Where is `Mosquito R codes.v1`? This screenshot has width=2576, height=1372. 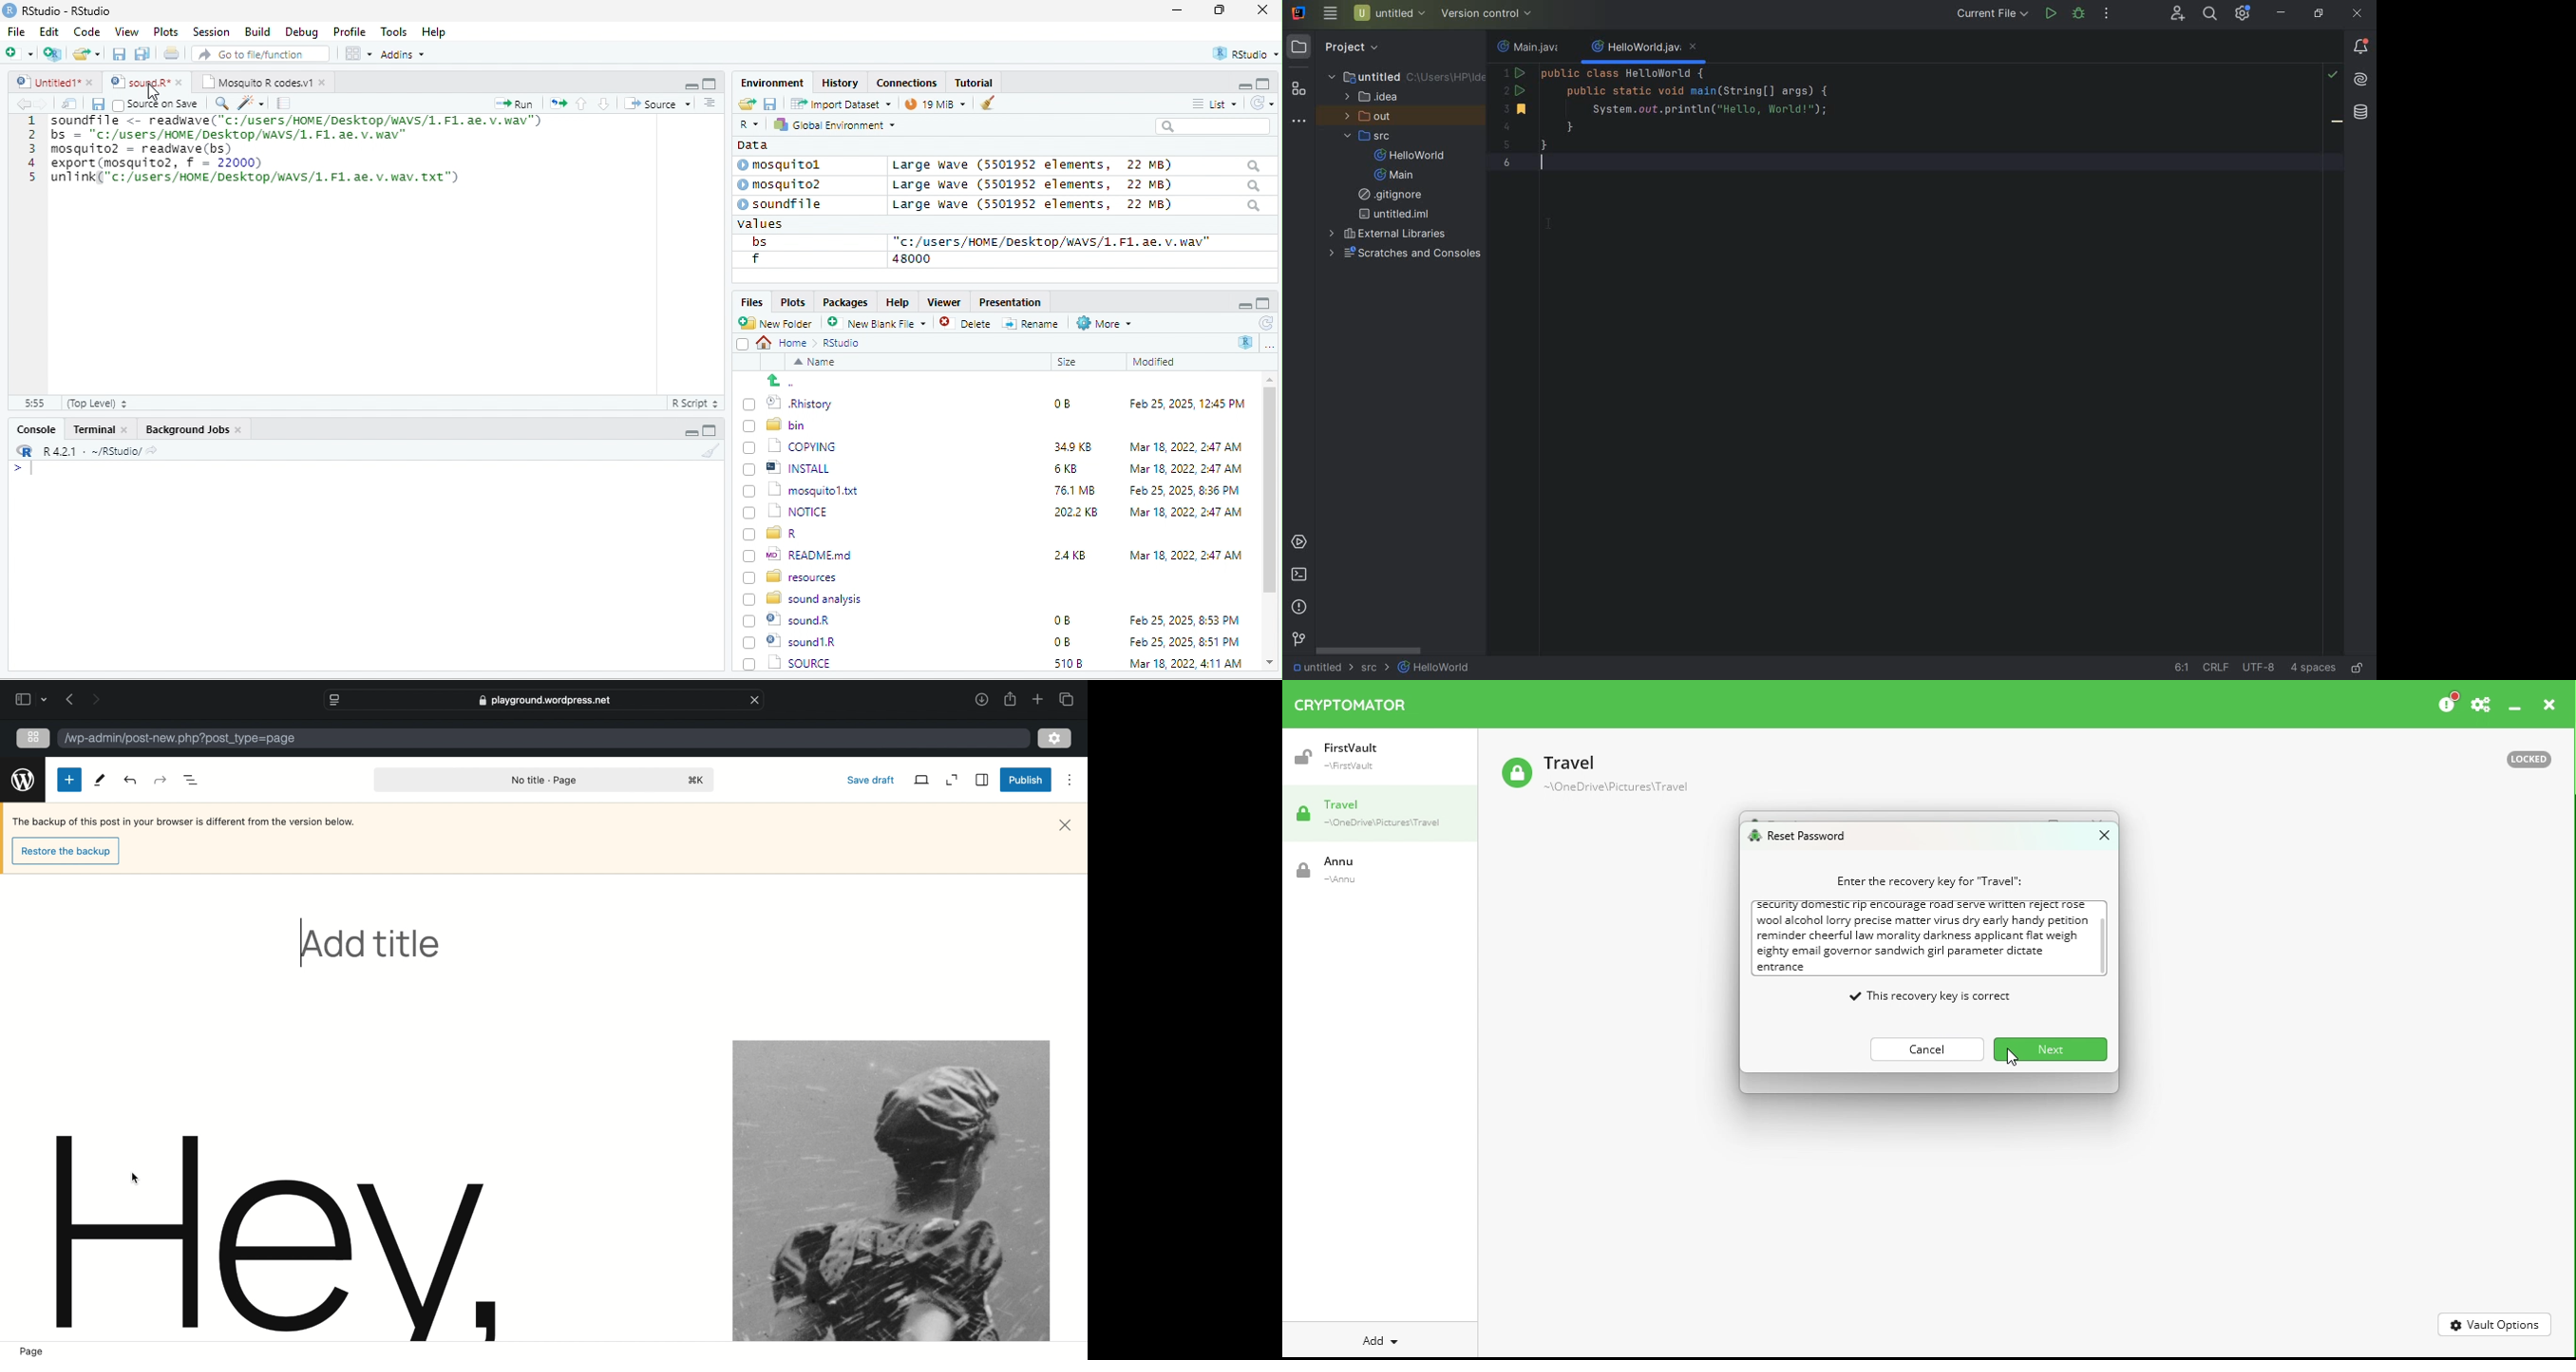 Mosquito R codes.v1 is located at coordinates (260, 82).